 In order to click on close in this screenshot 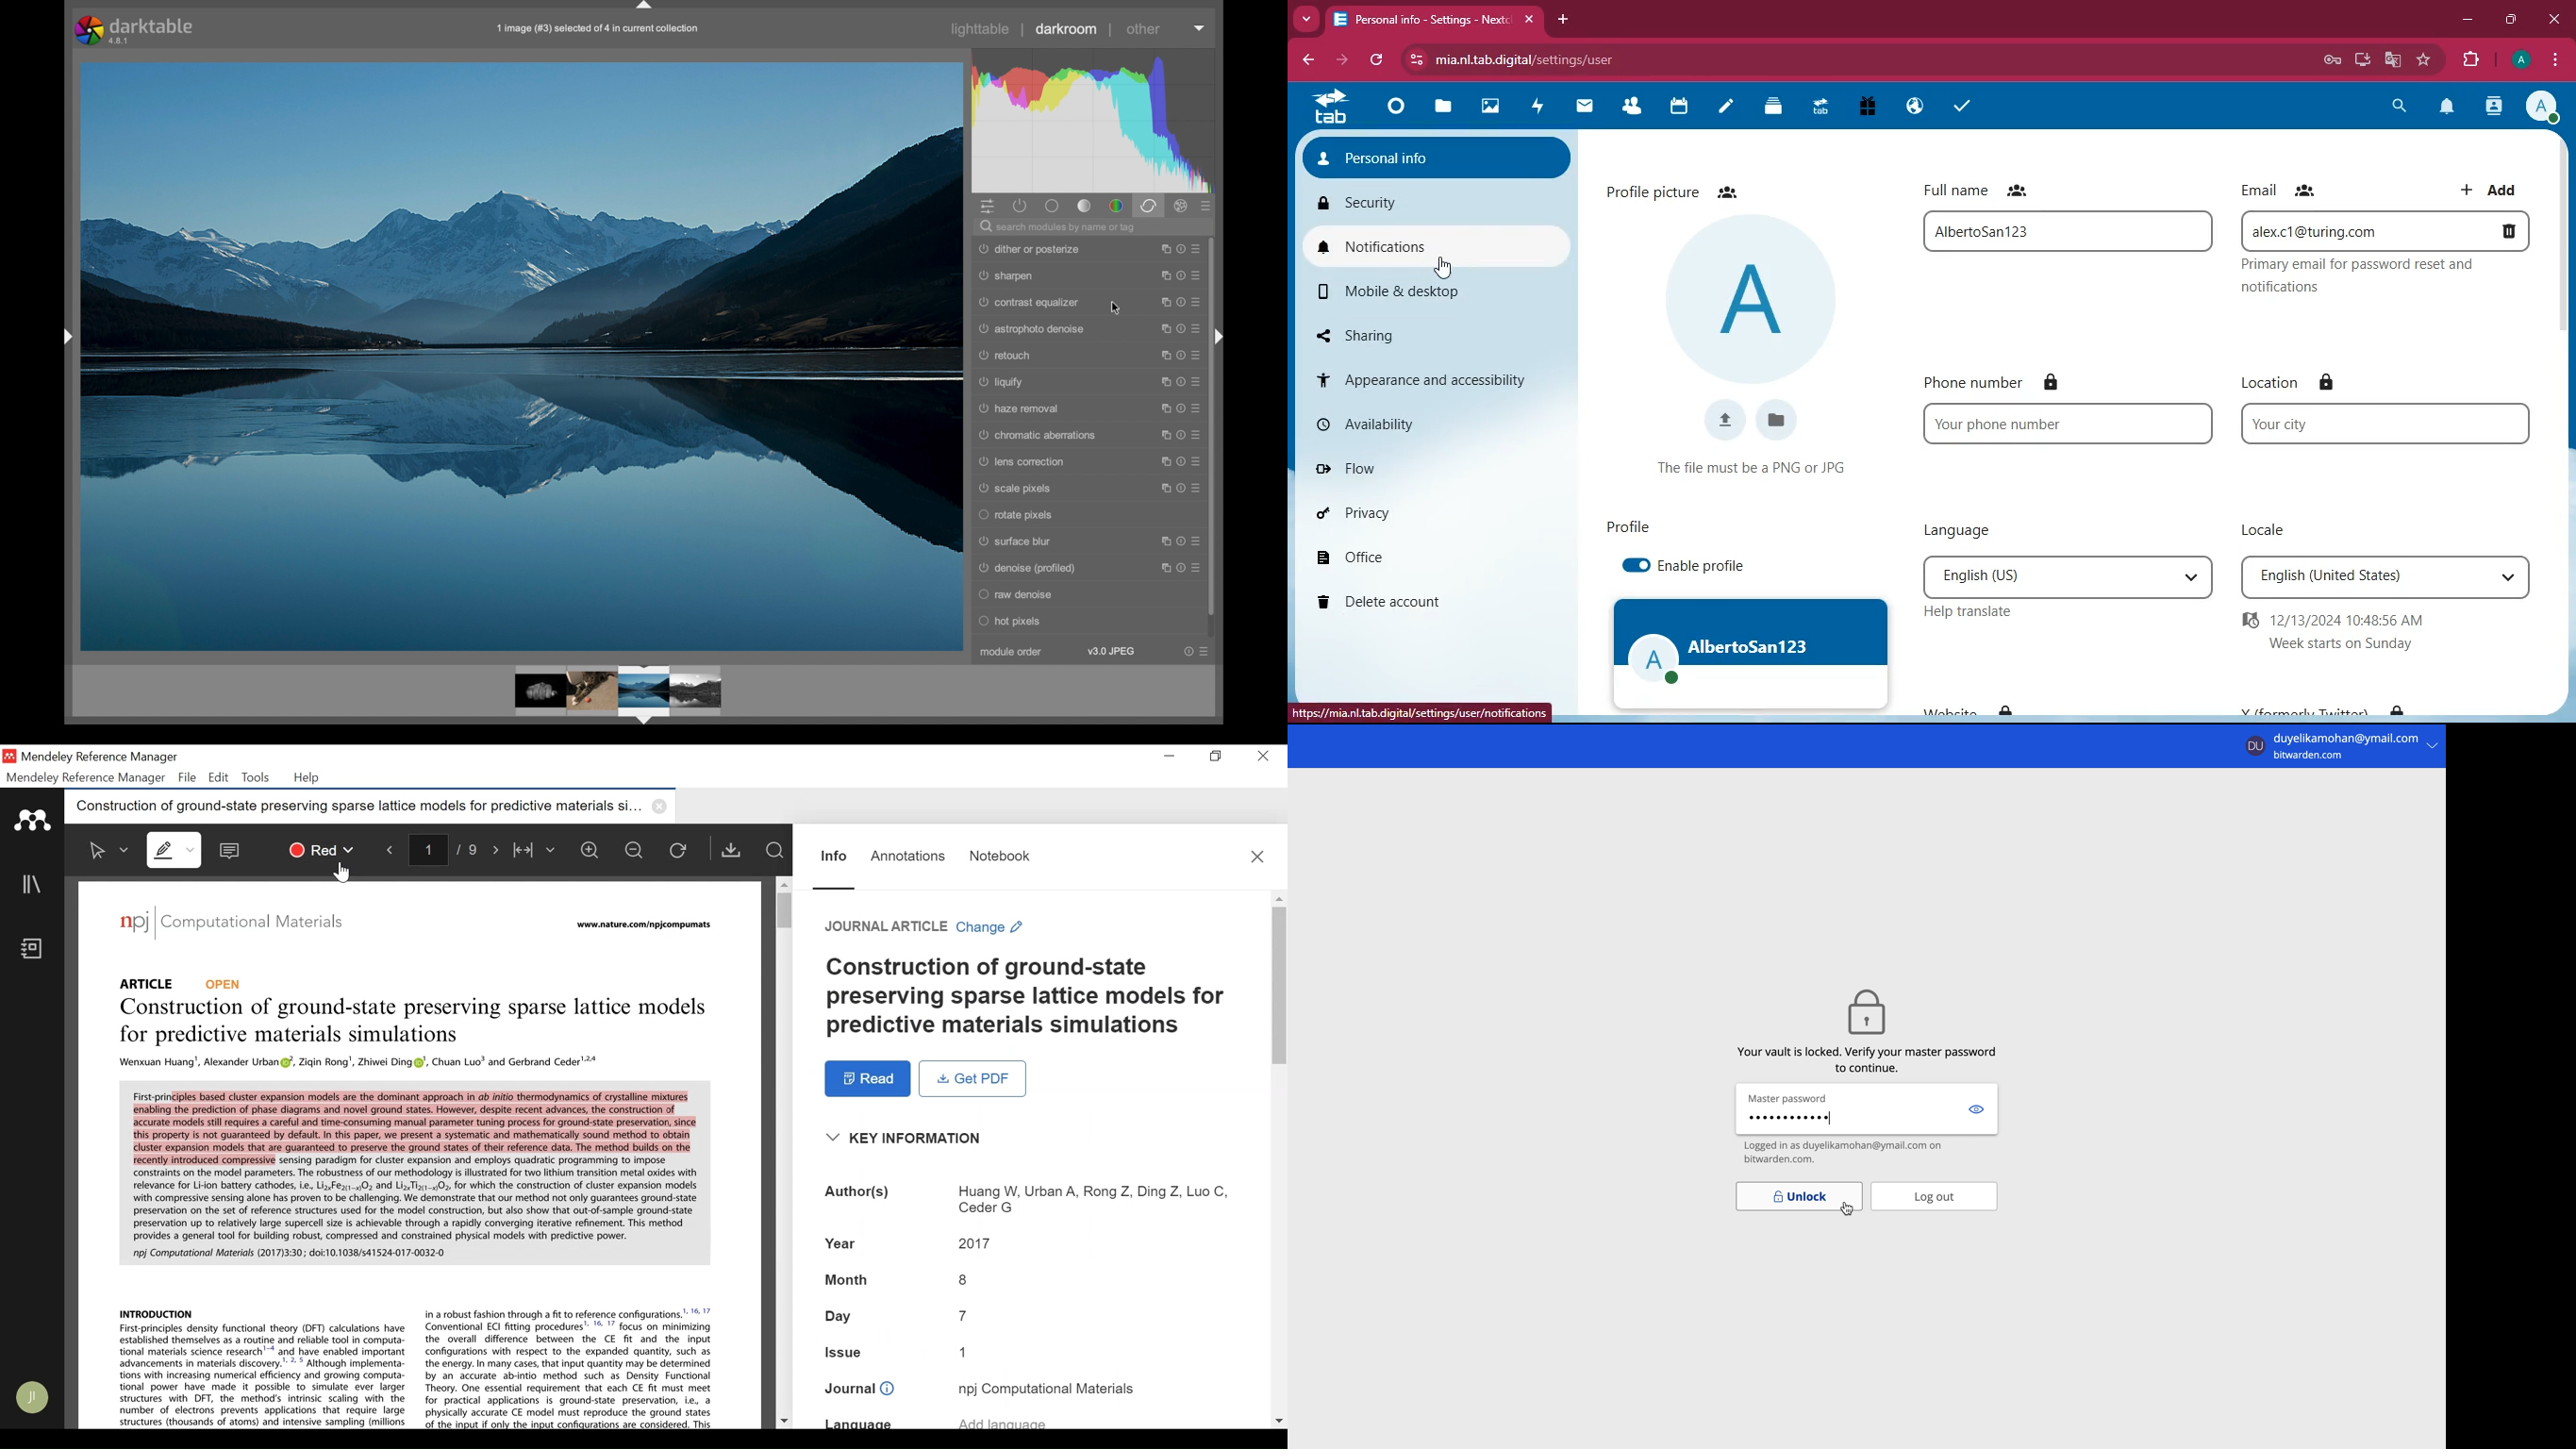, I will do `click(1528, 21)`.